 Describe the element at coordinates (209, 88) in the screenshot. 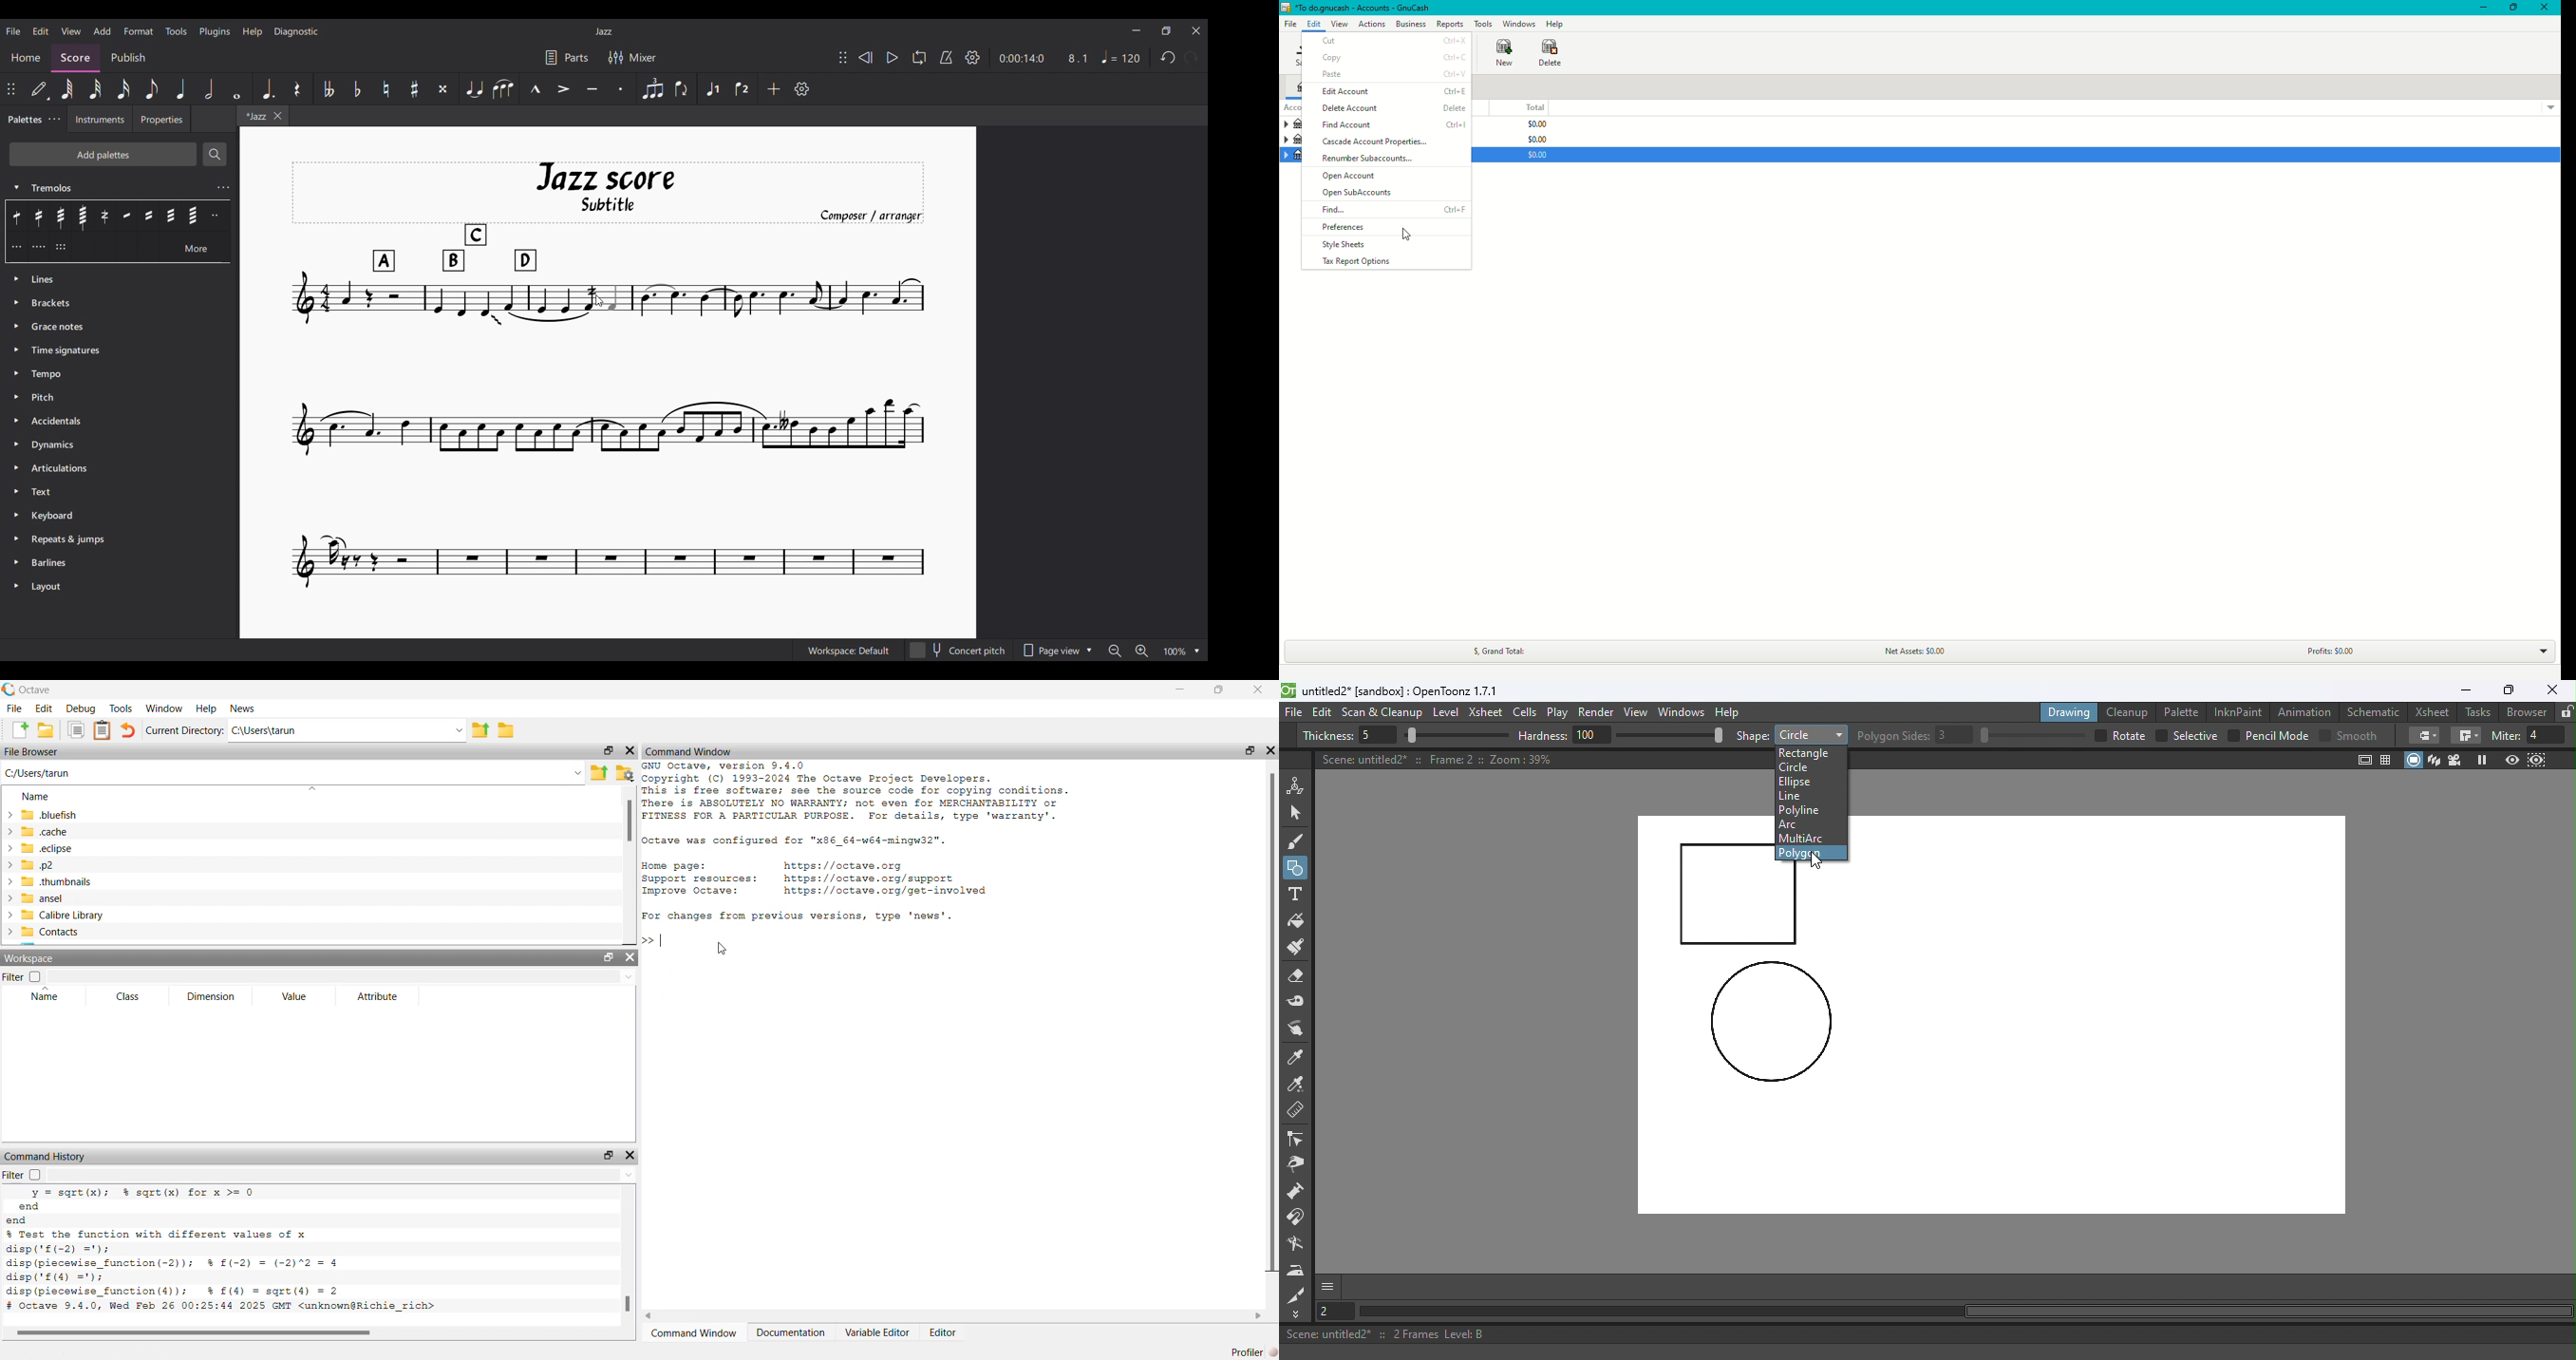

I see `Half note` at that location.